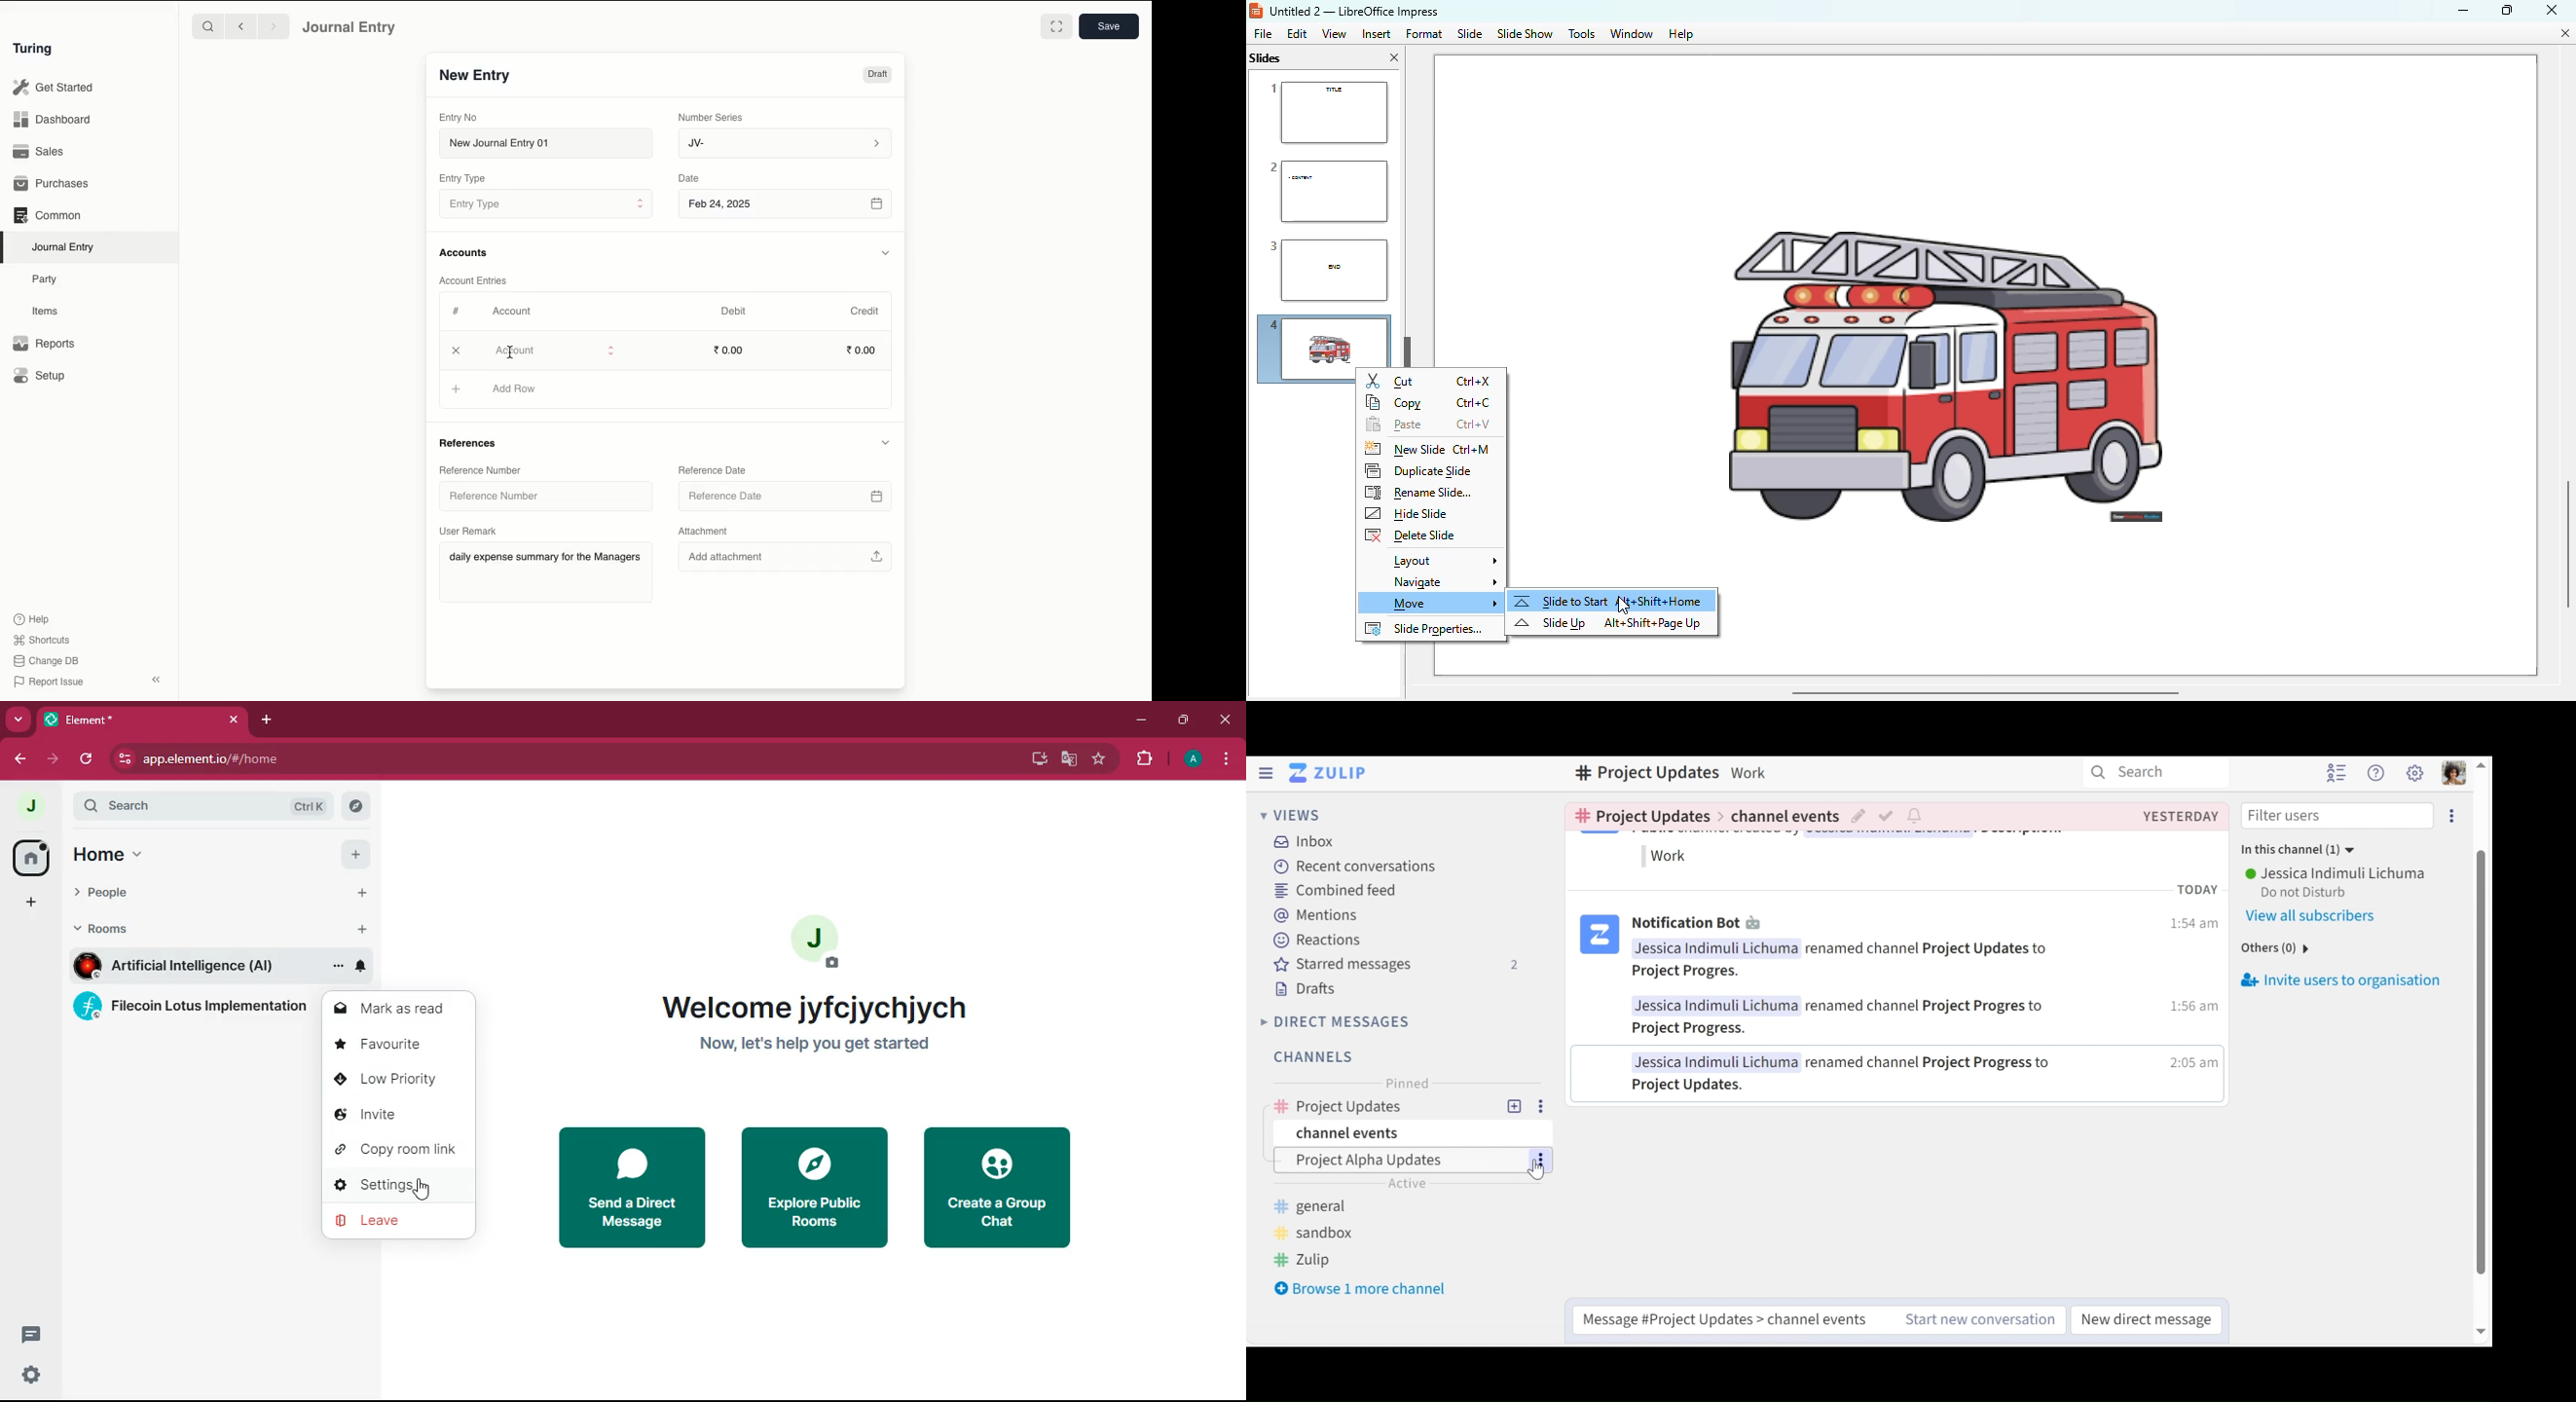 Image resolution: width=2576 pixels, height=1428 pixels. Describe the element at coordinates (2191, 1008) in the screenshot. I see `1:56 am` at that location.